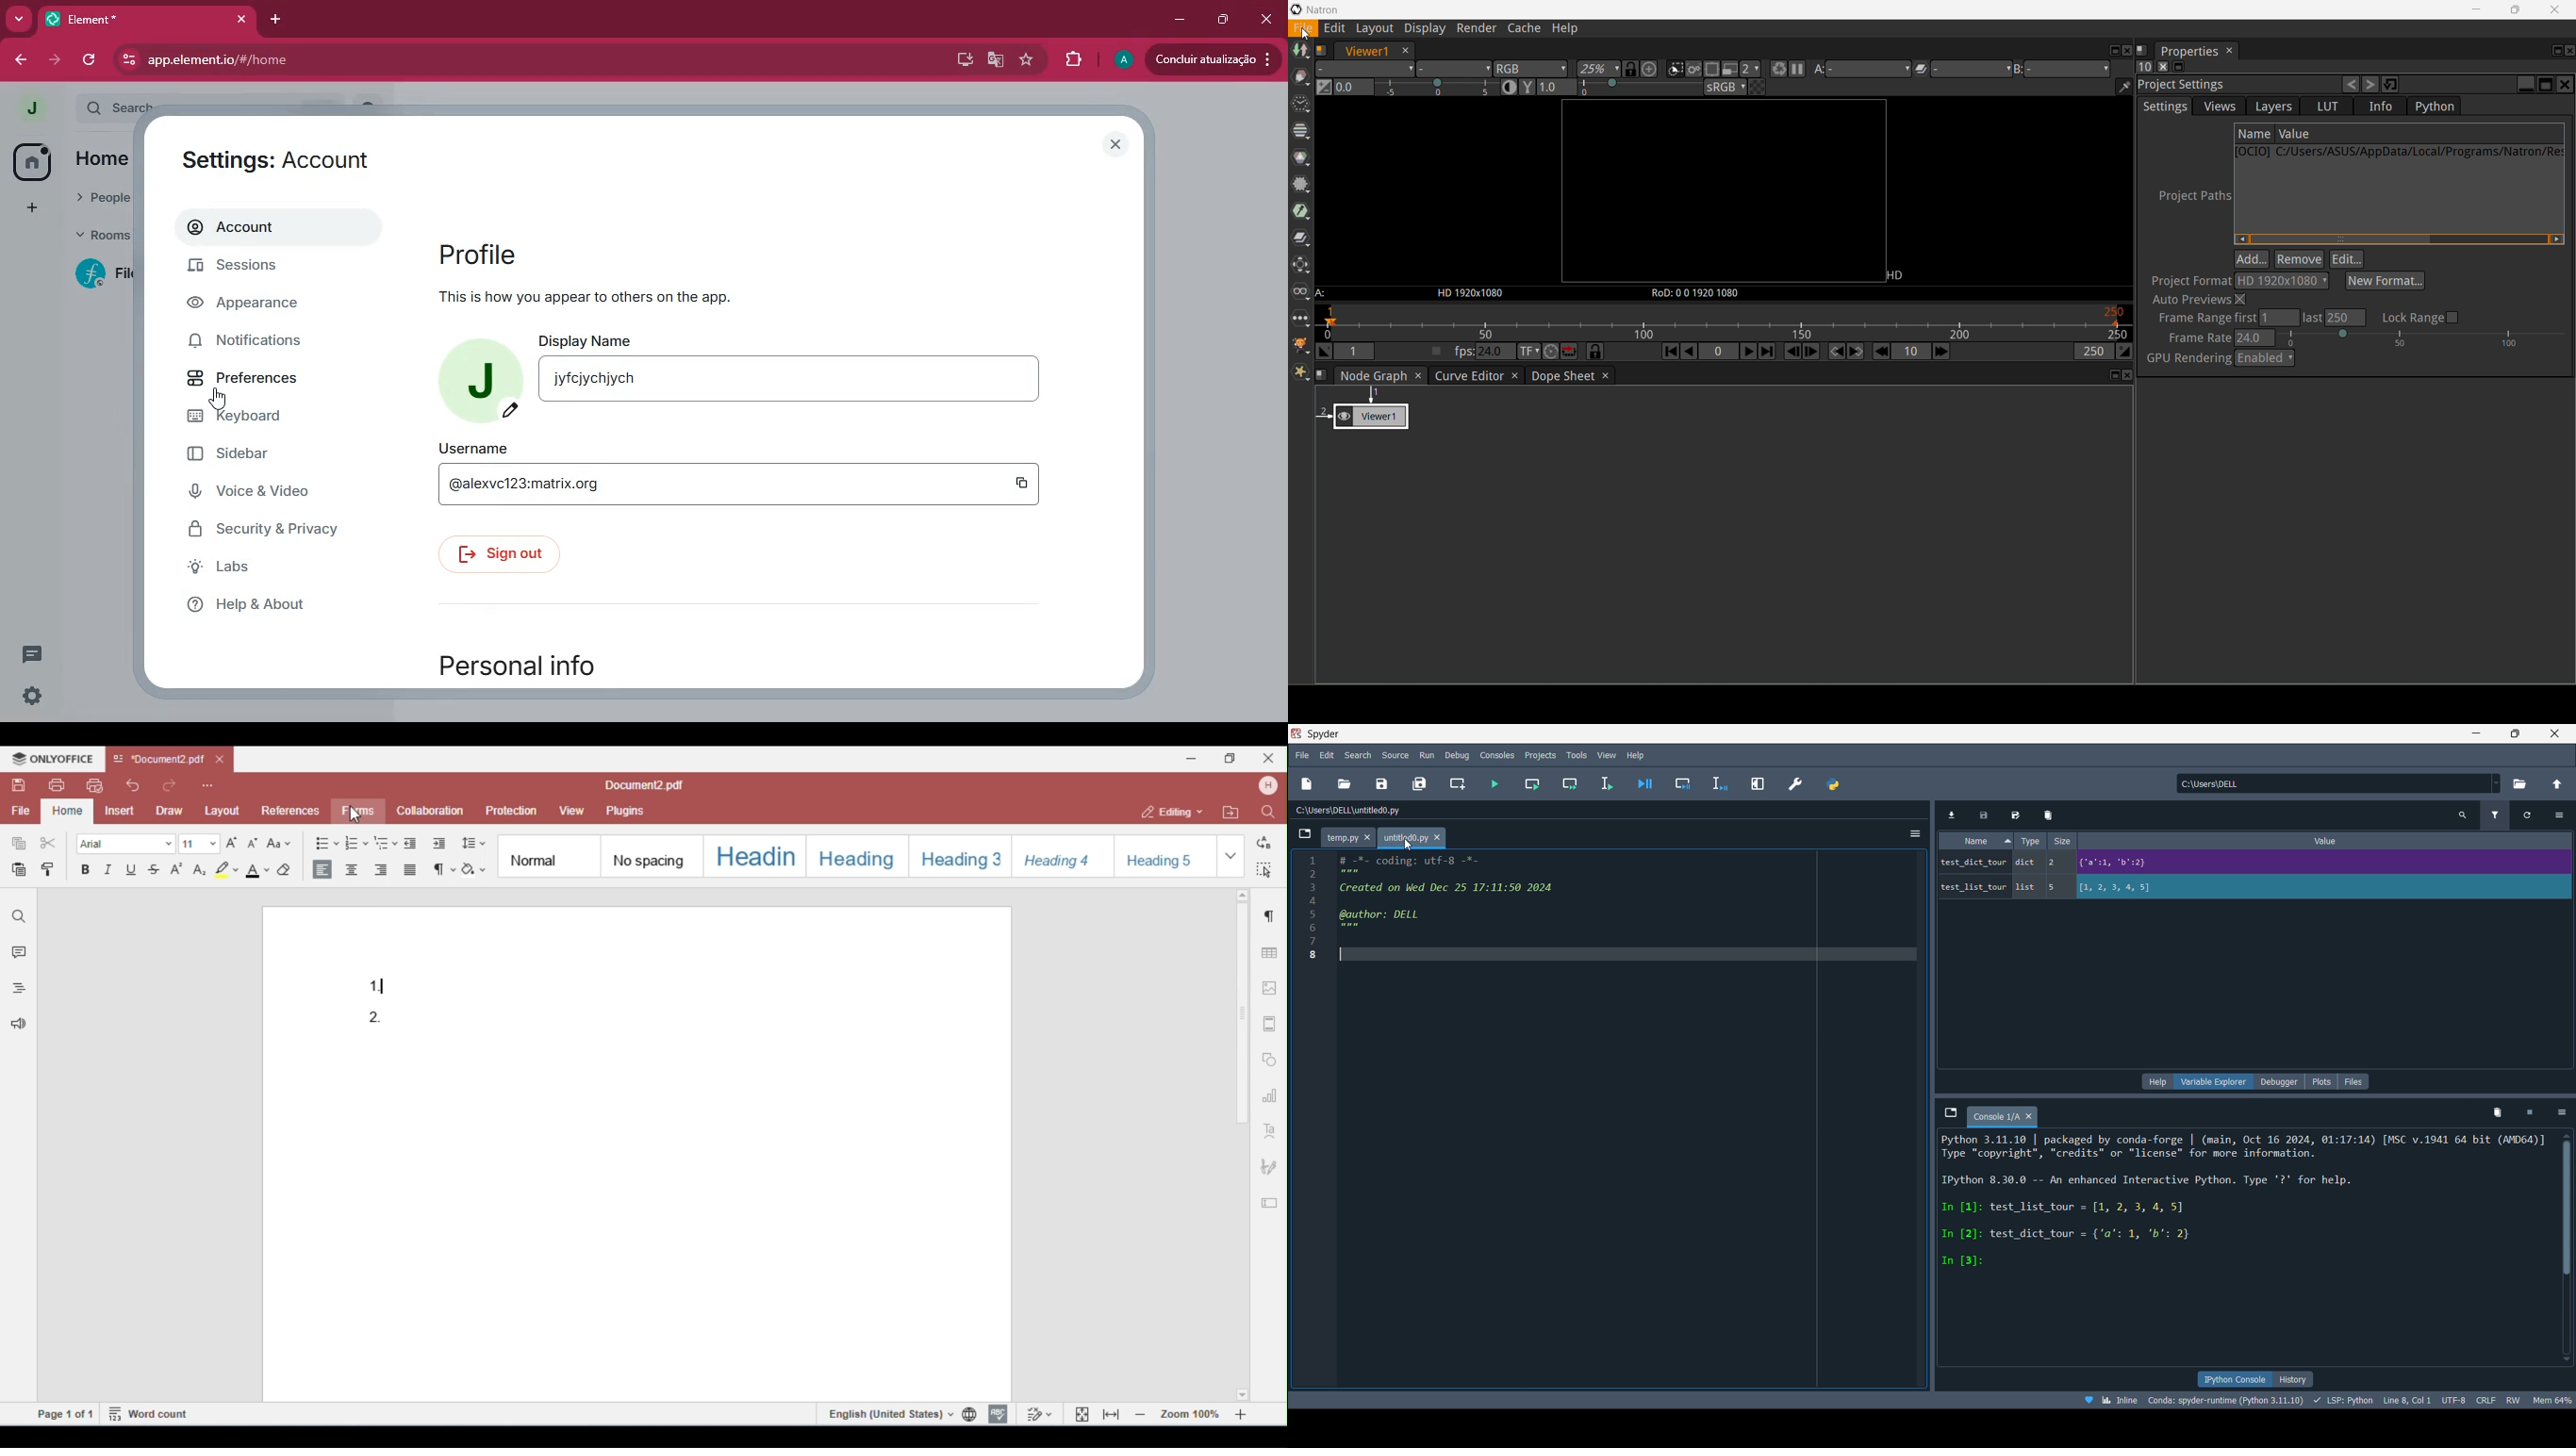 The image size is (2576, 1456). What do you see at coordinates (2561, 1112) in the screenshot?
I see `options` at bounding box center [2561, 1112].